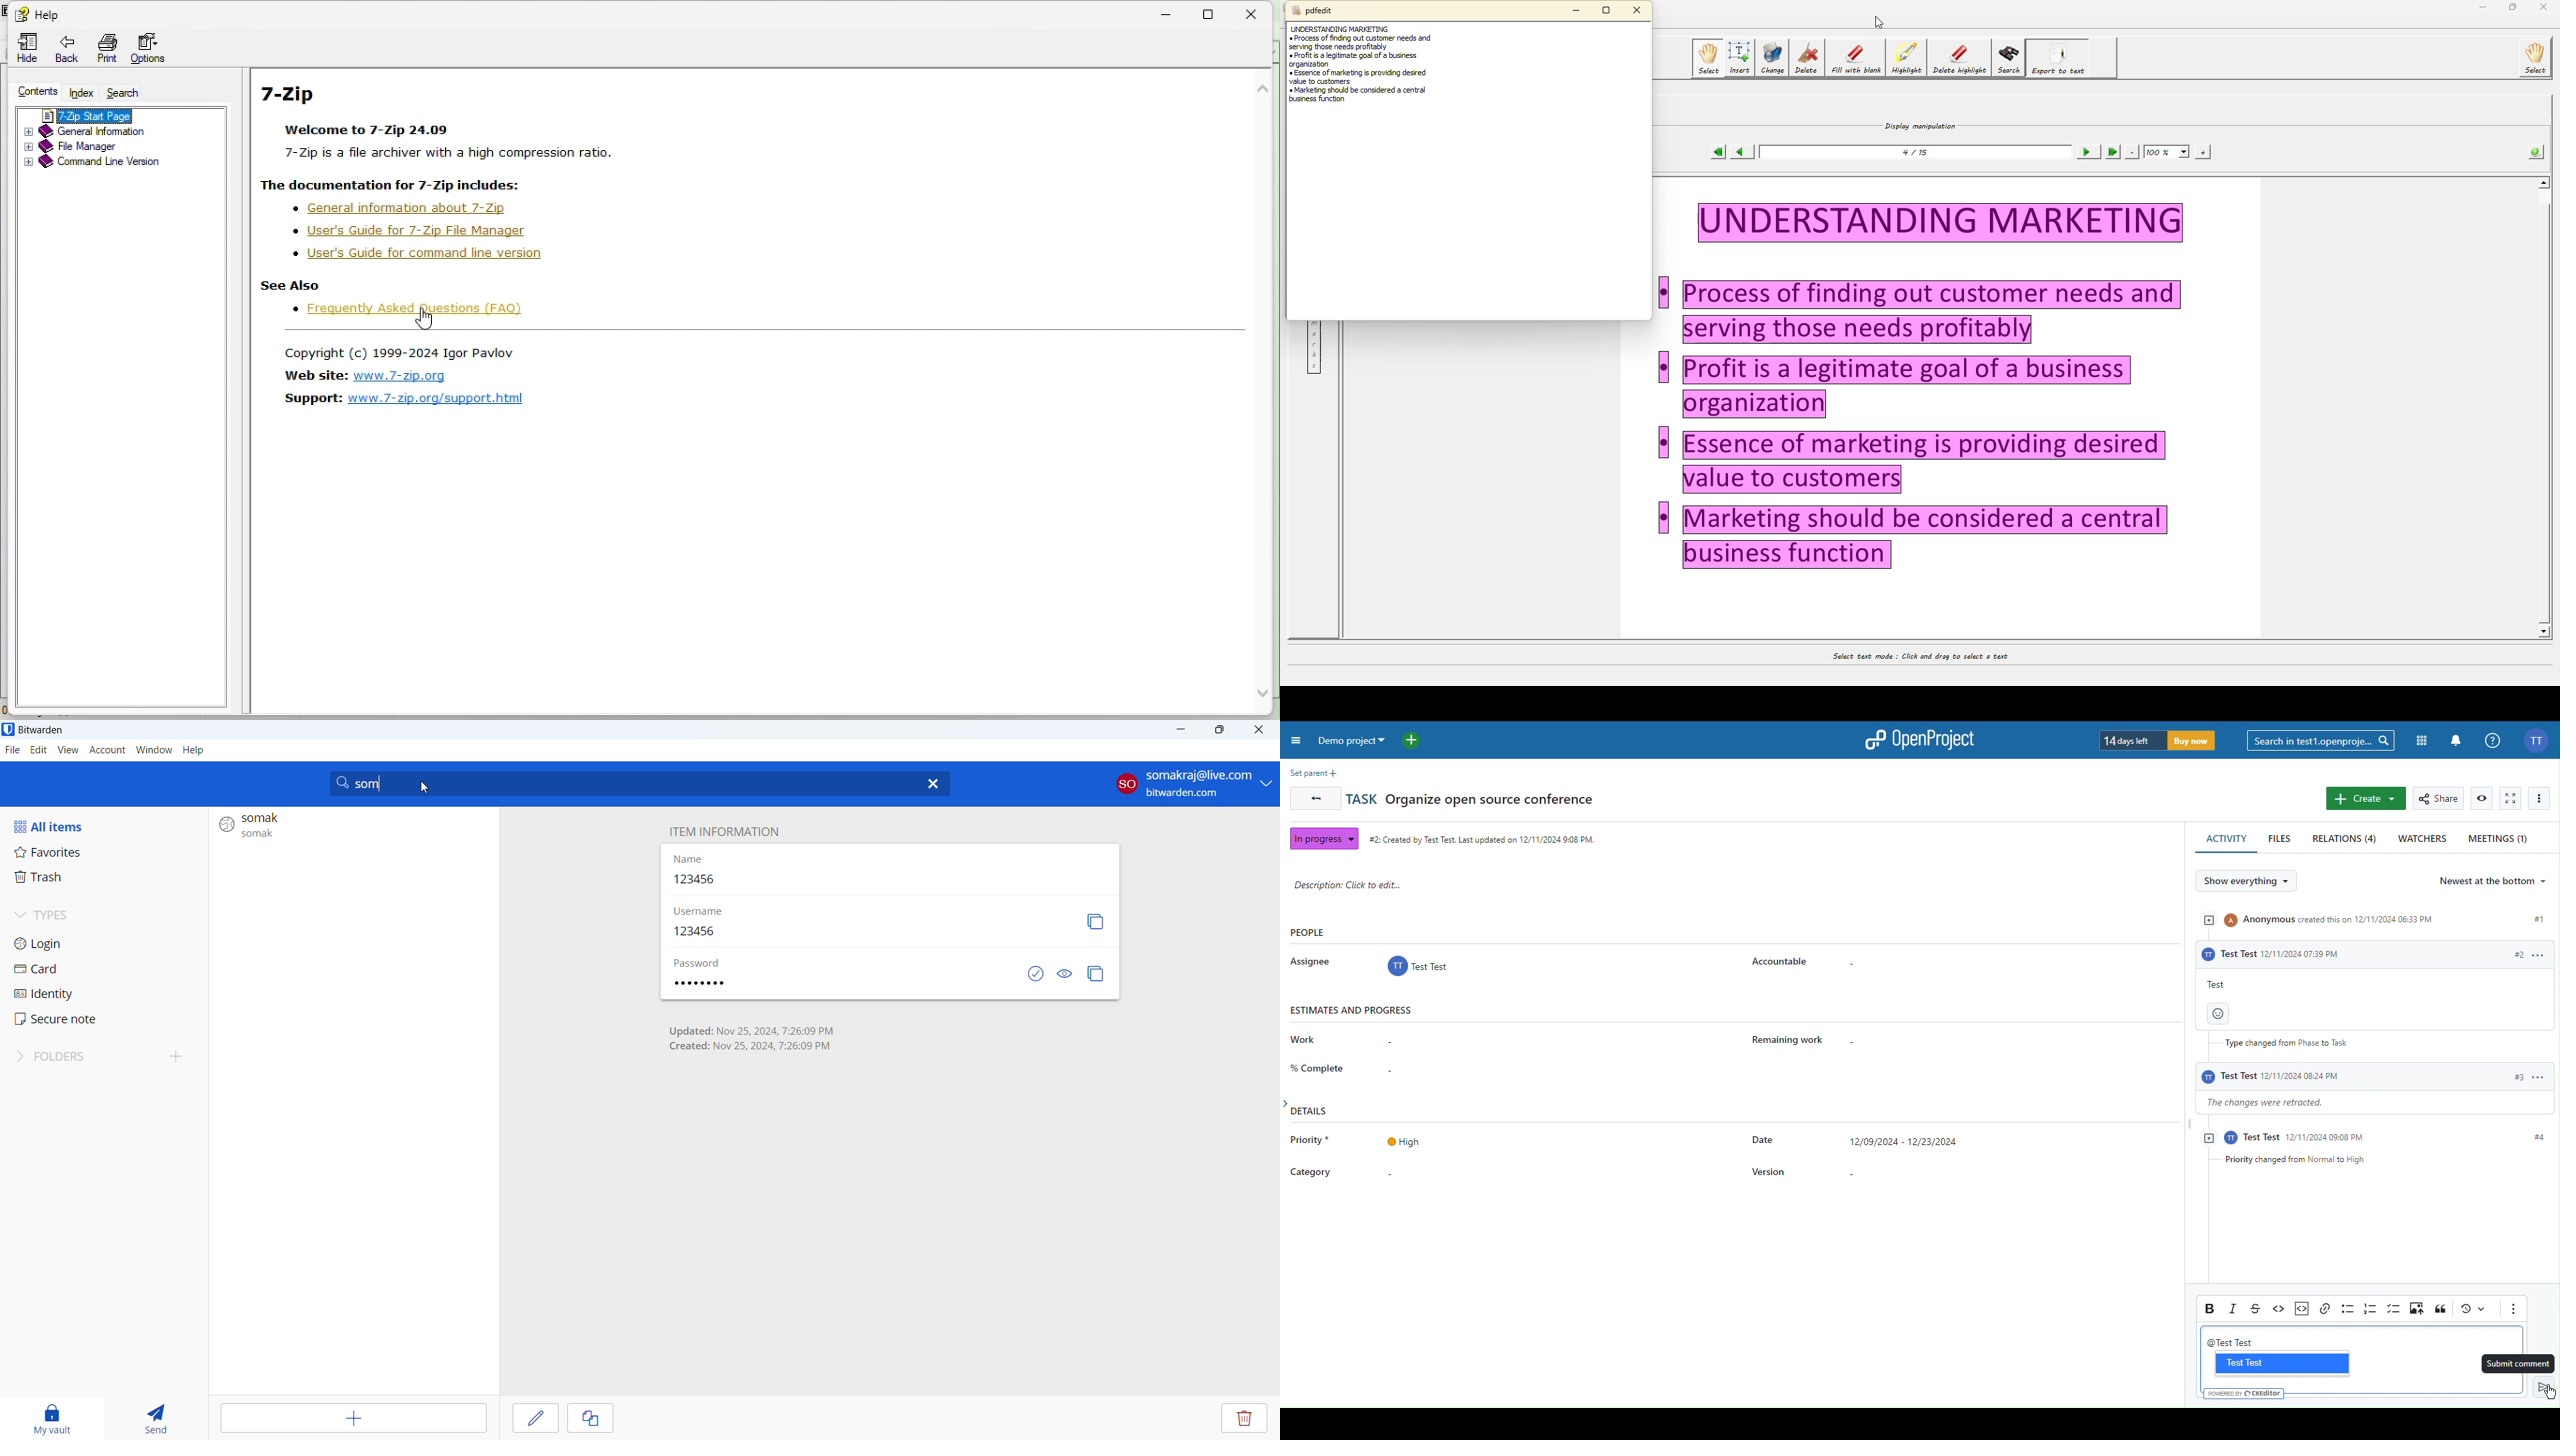 The image size is (2576, 1456). What do you see at coordinates (1362, 885) in the screenshot?
I see `Description` at bounding box center [1362, 885].